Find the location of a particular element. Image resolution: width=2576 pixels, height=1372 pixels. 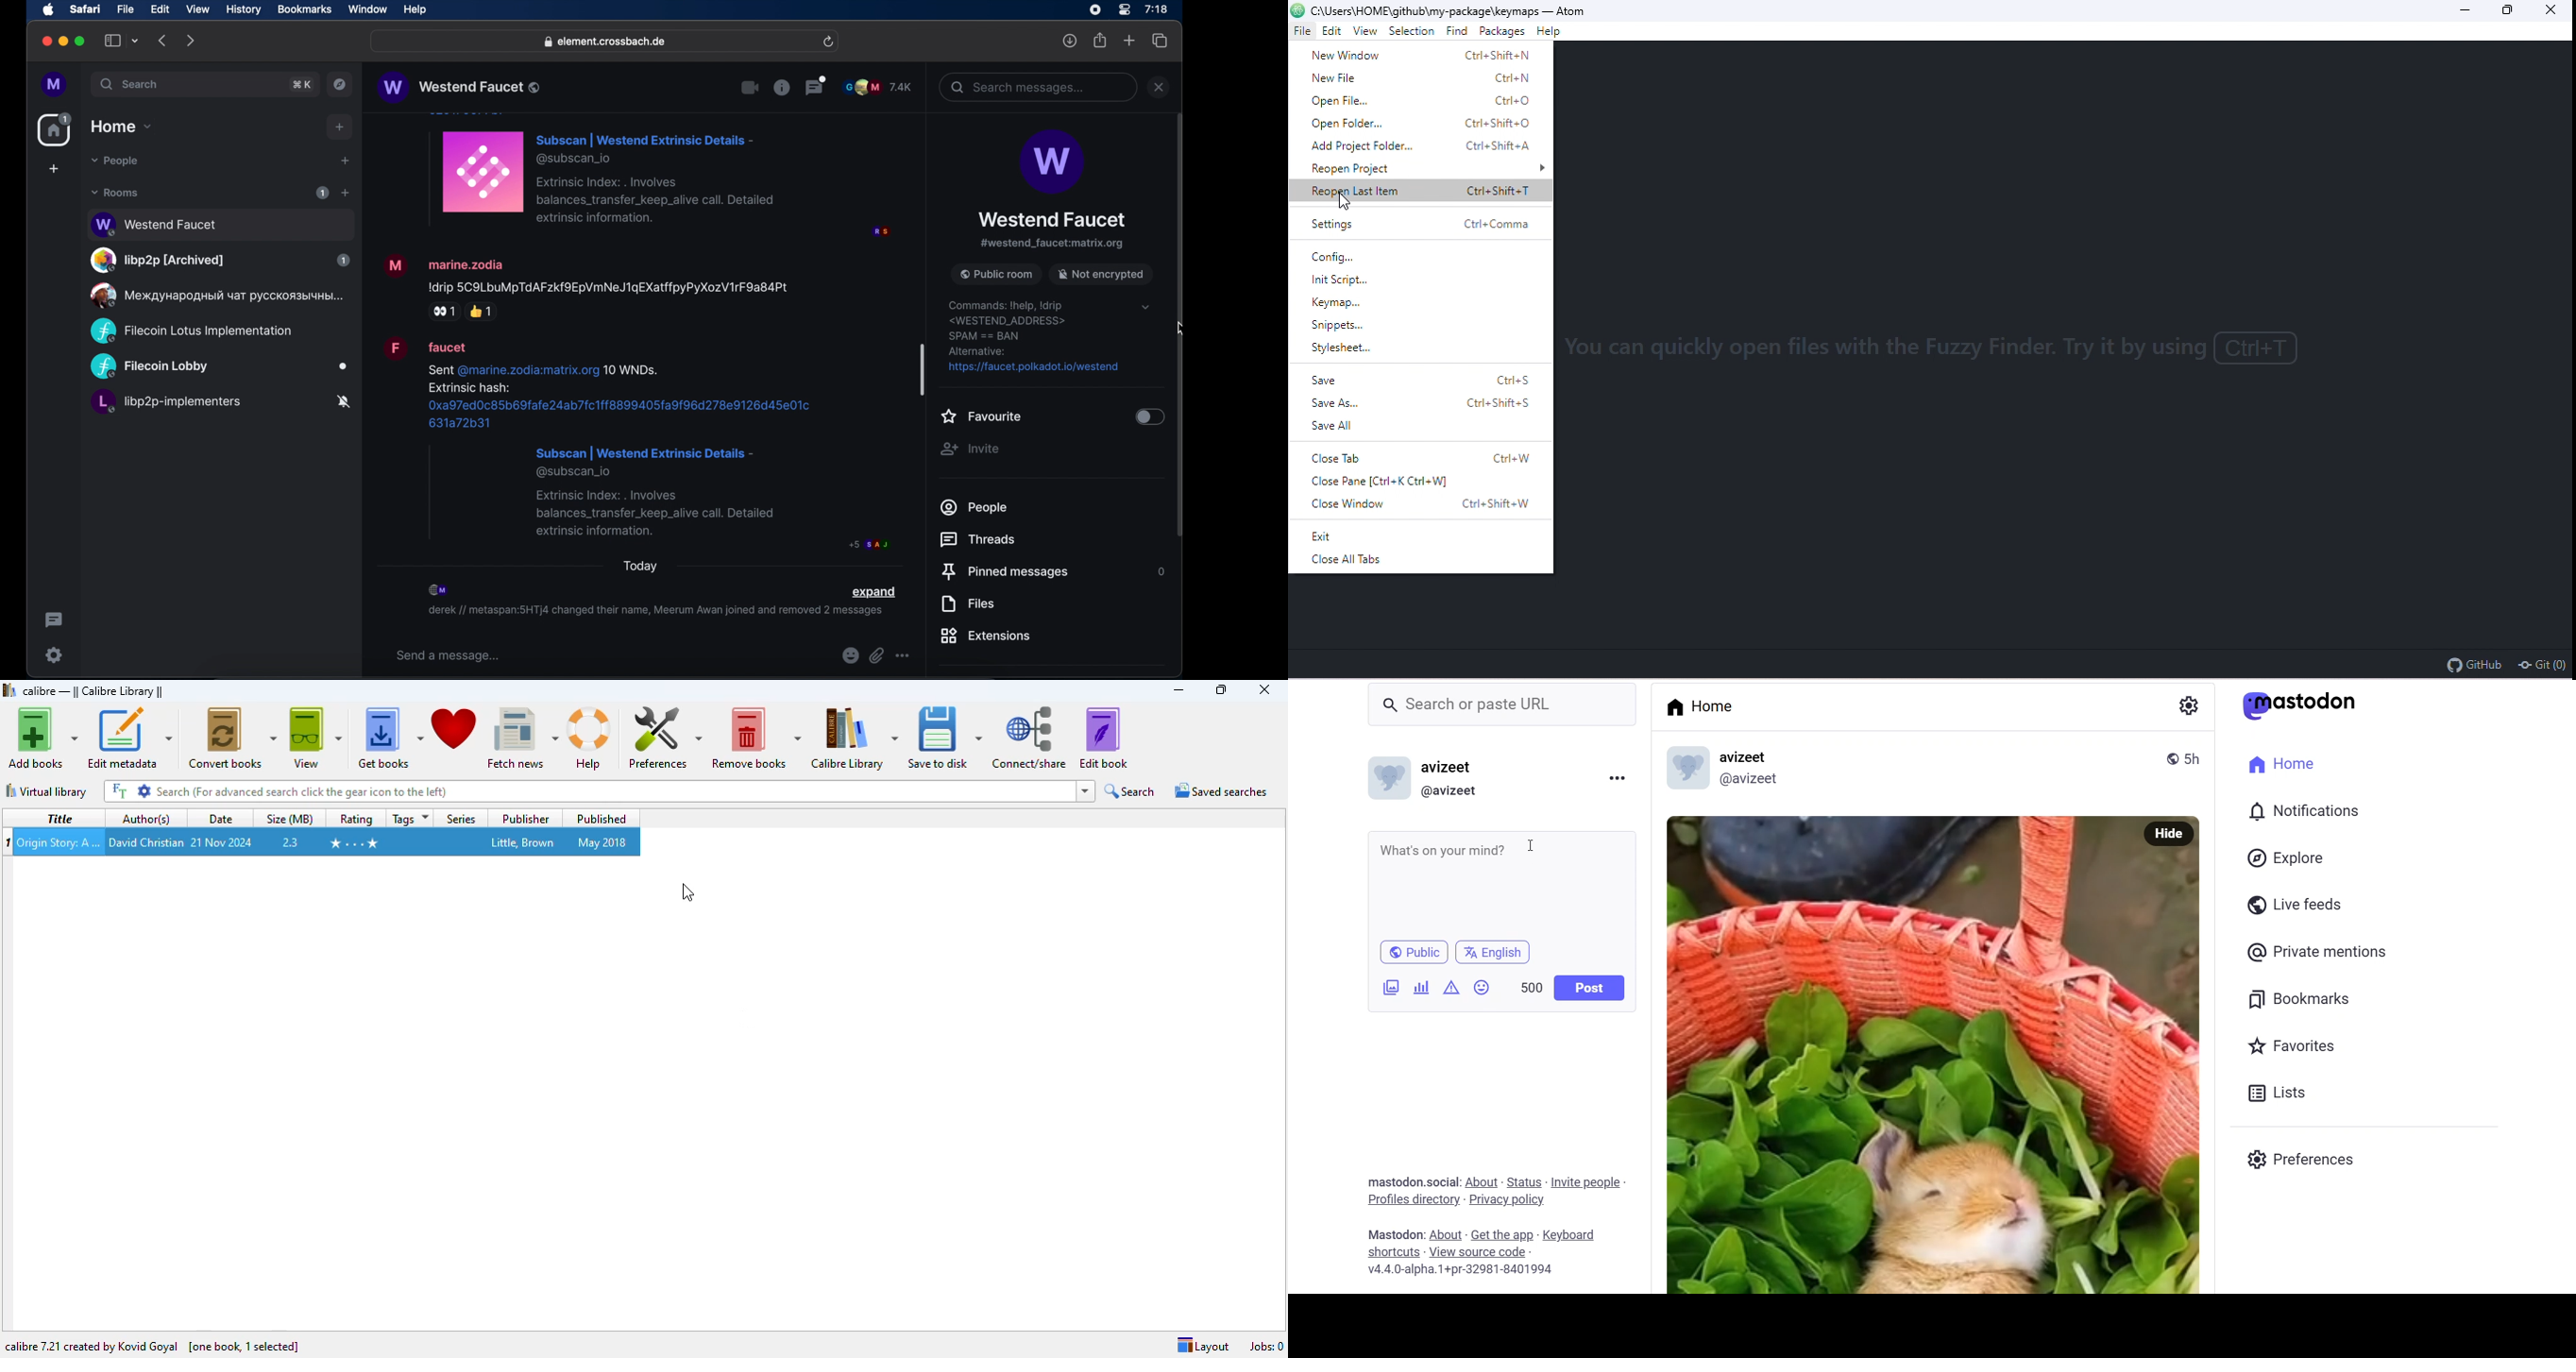

fetch news is located at coordinates (522, 738).